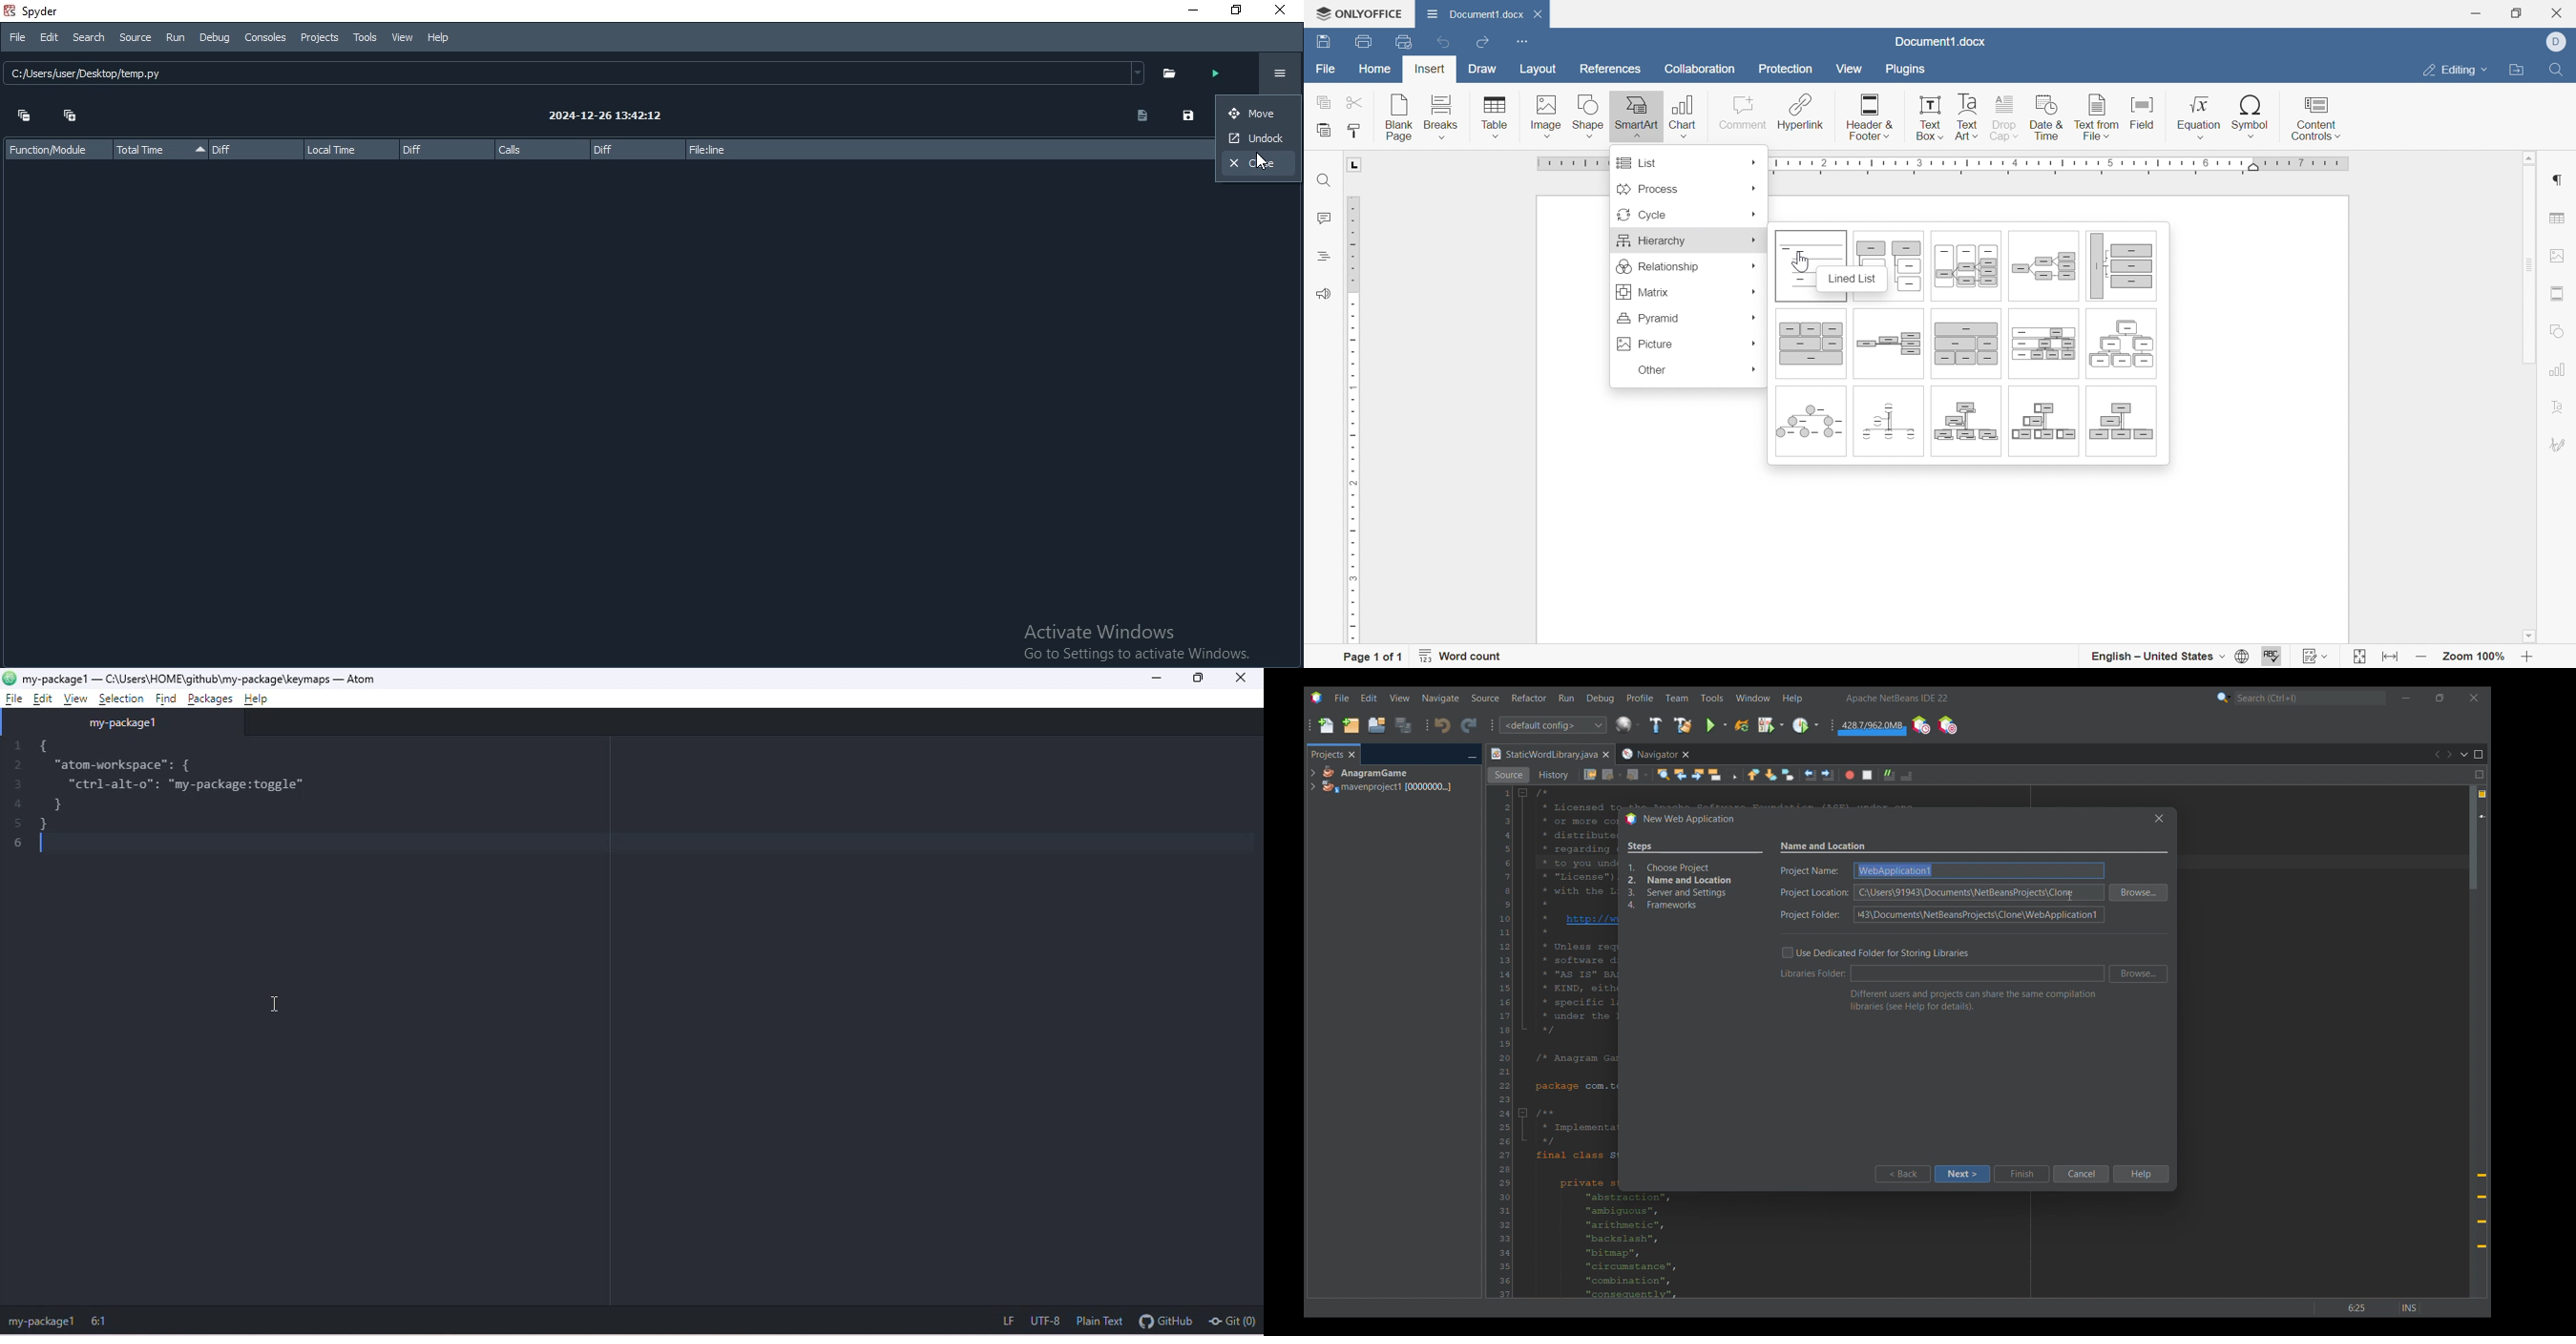 The width and height of the screenshot is (2576, 1344). What do you see at coordinates (1867, 775) in the screenshot?
I see `Stop macro recording` at bounding box center [1867, 775].